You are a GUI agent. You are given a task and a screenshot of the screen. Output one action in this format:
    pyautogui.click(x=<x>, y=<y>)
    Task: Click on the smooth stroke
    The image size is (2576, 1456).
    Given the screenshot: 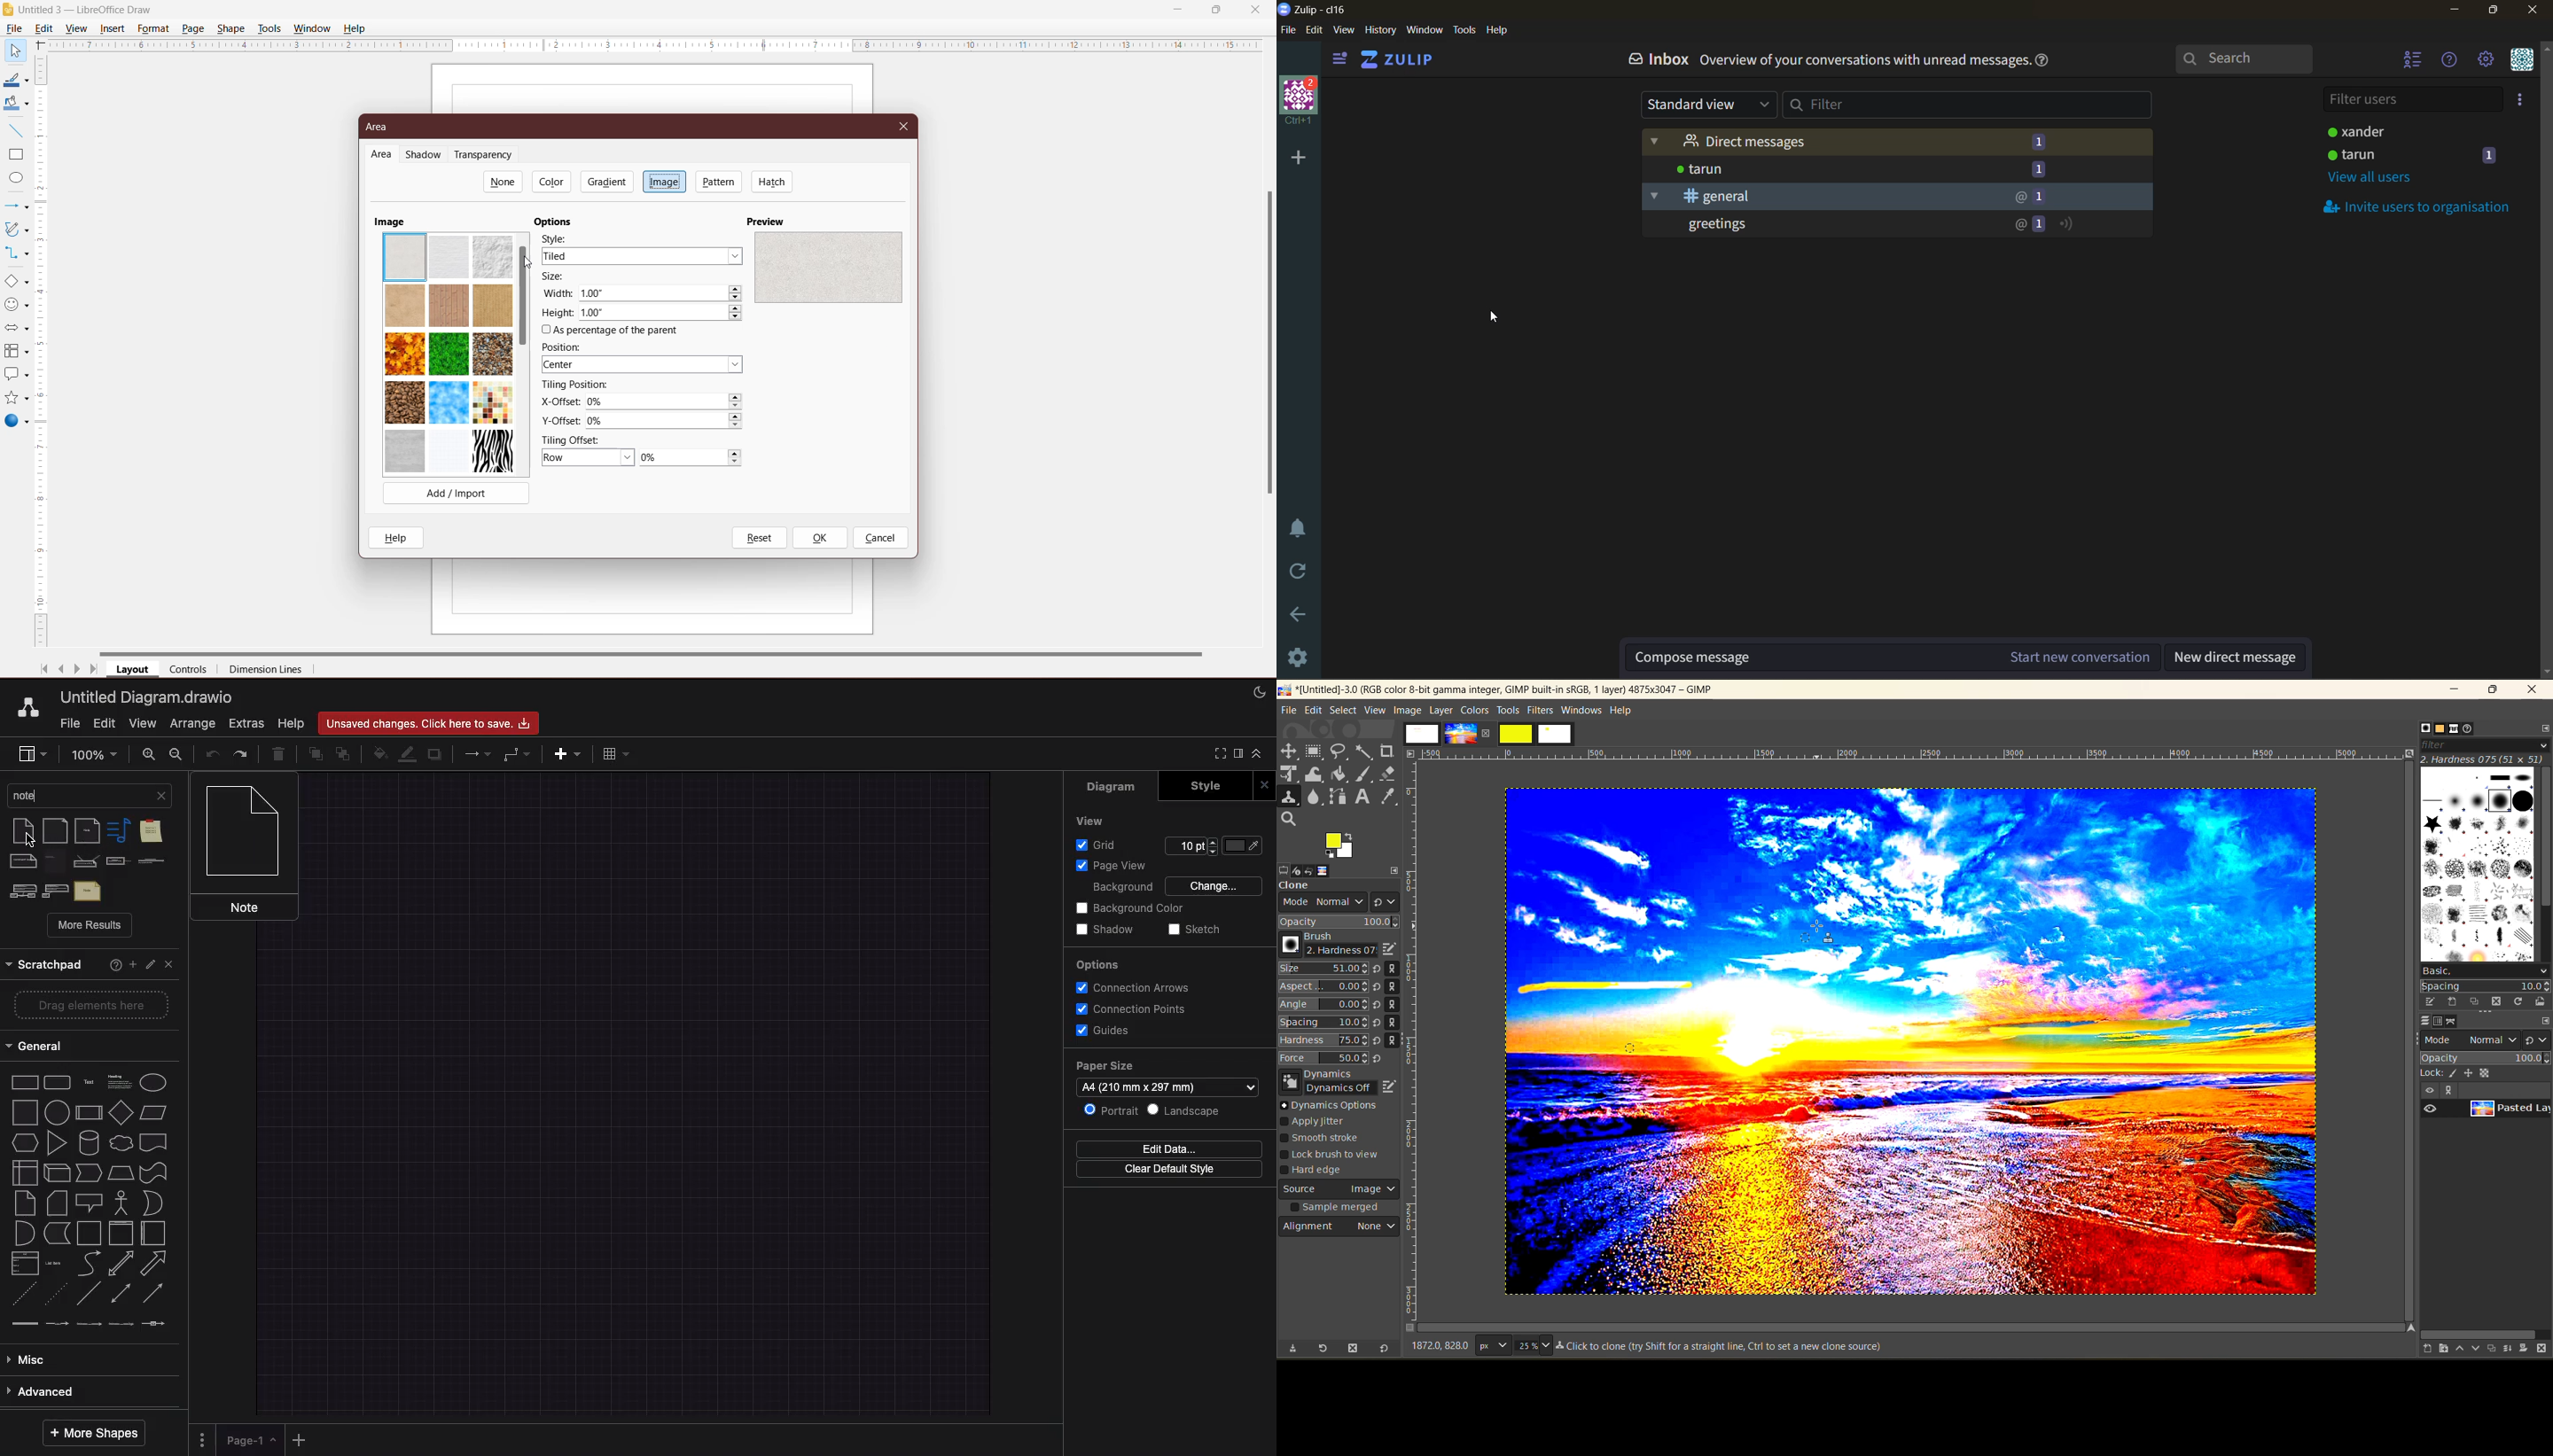 What is the action you would take?
    pyautogui.click(x=1324, y=1139)
    